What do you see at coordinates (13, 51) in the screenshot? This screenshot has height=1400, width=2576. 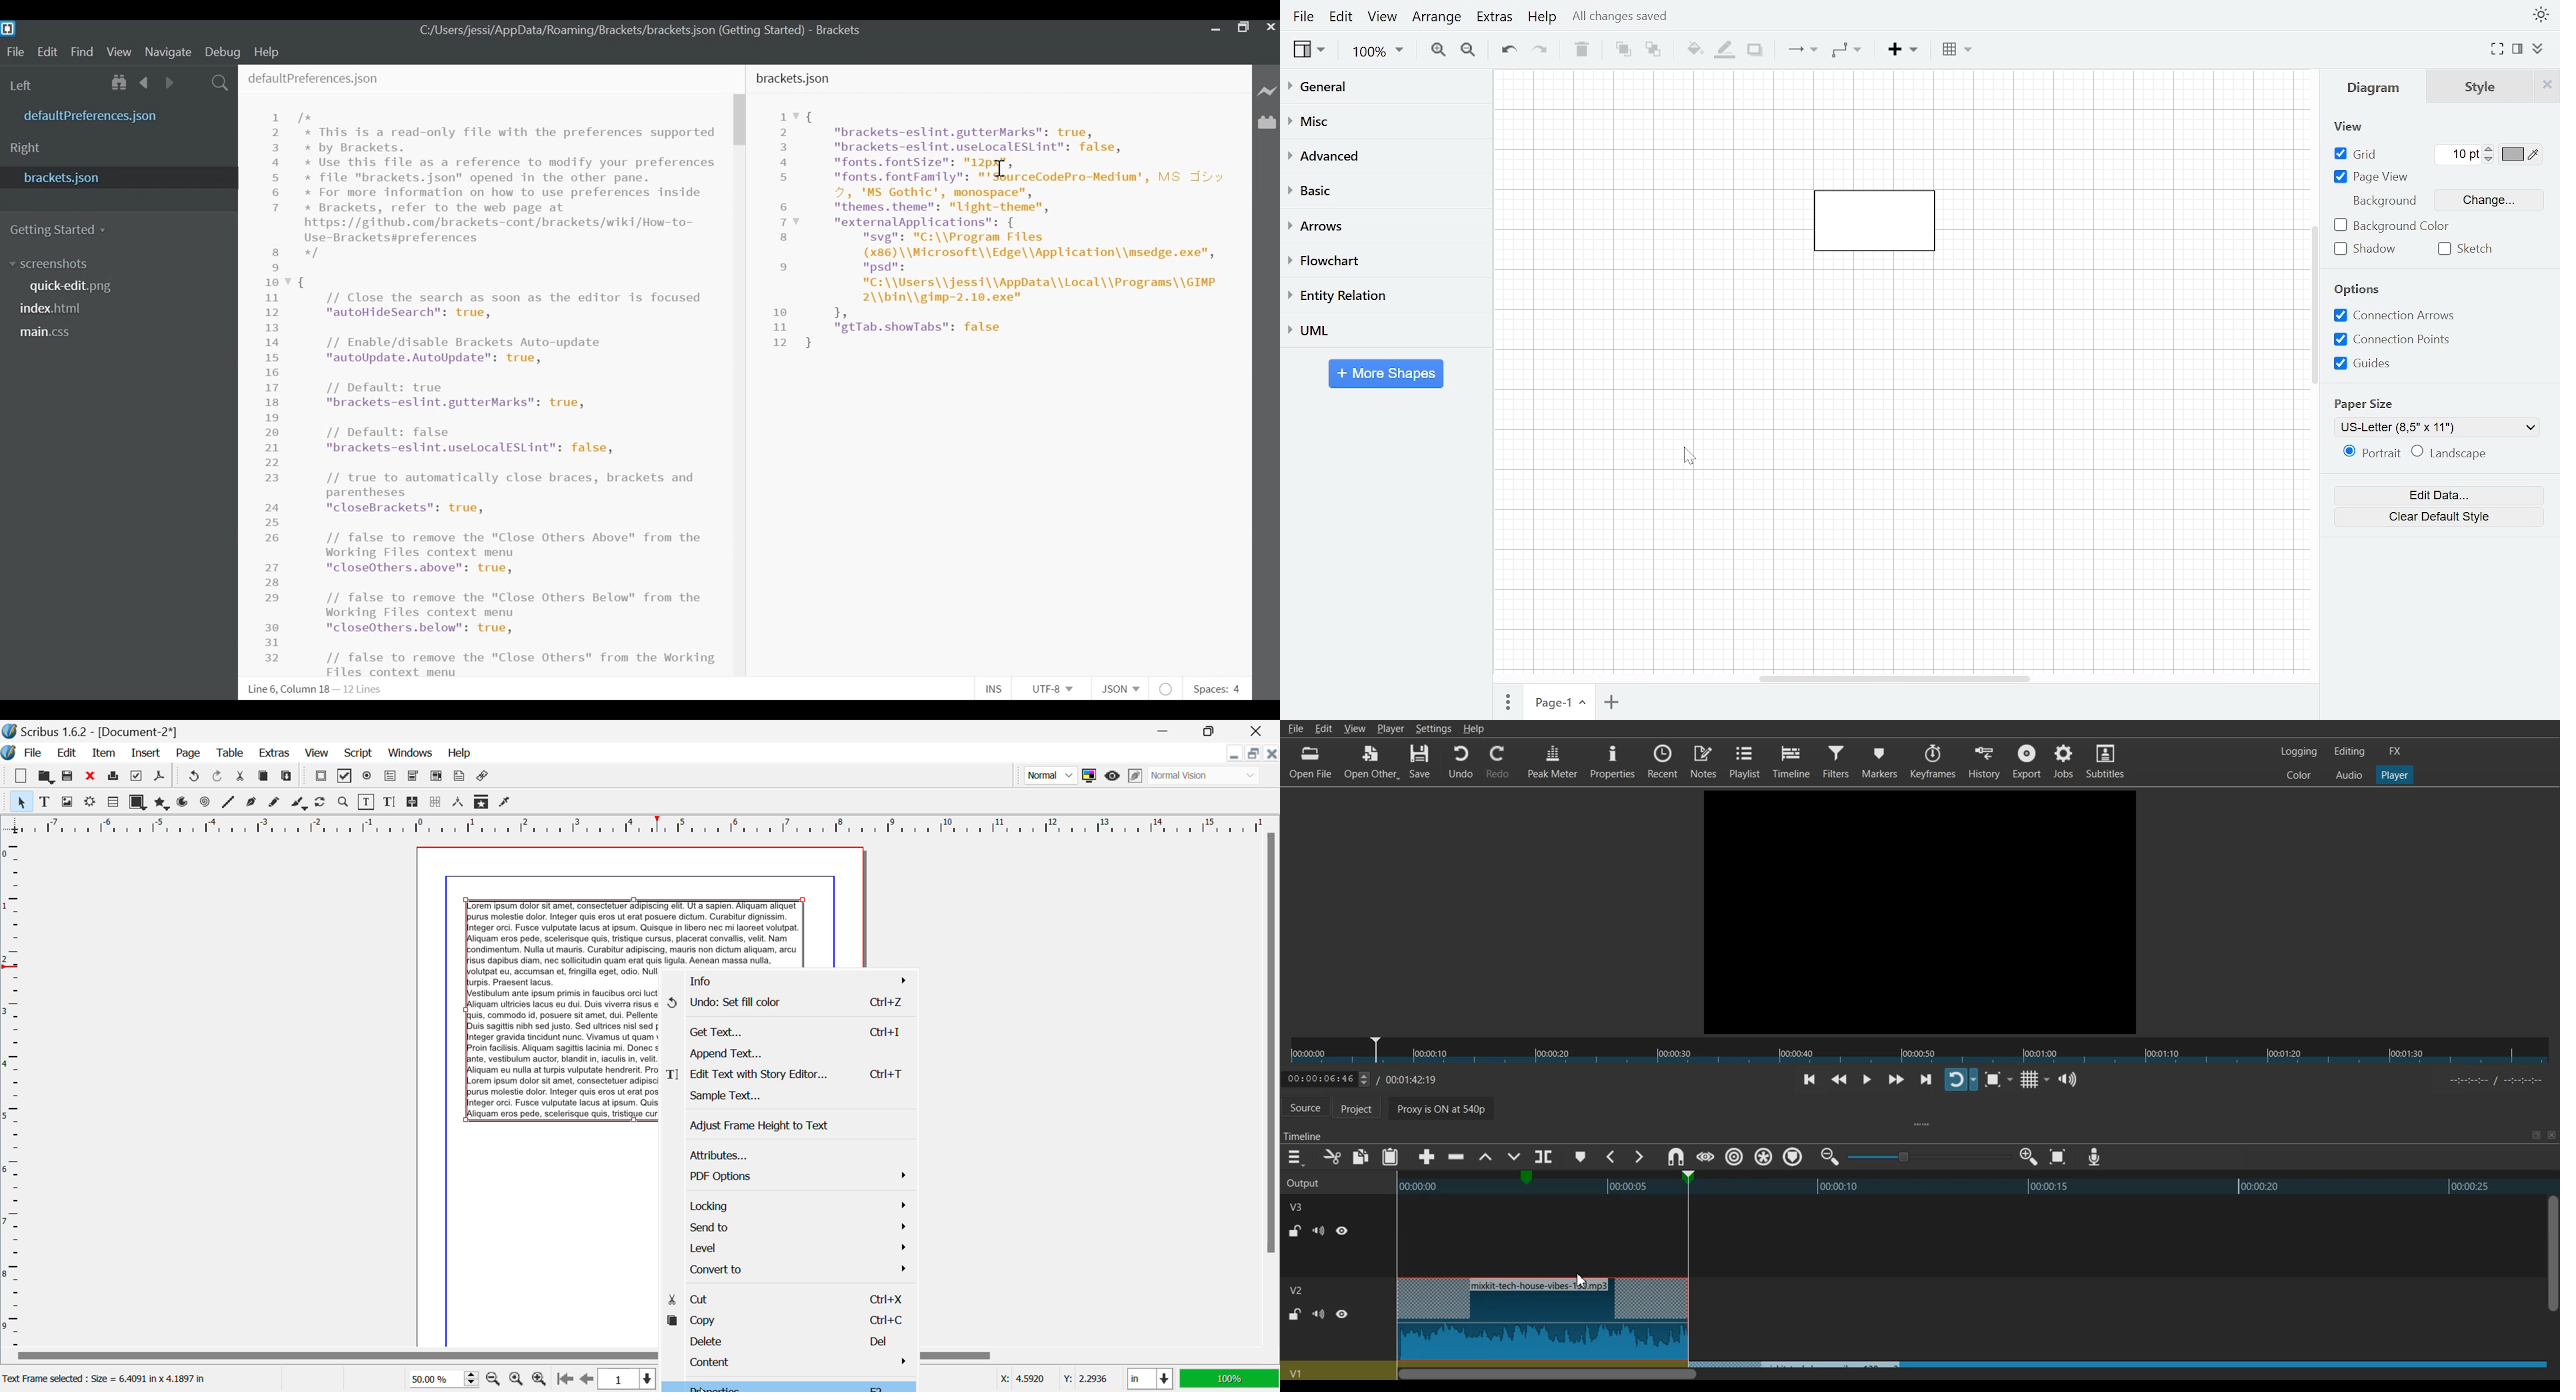 I see `File ` at bounding box center [13, 51].